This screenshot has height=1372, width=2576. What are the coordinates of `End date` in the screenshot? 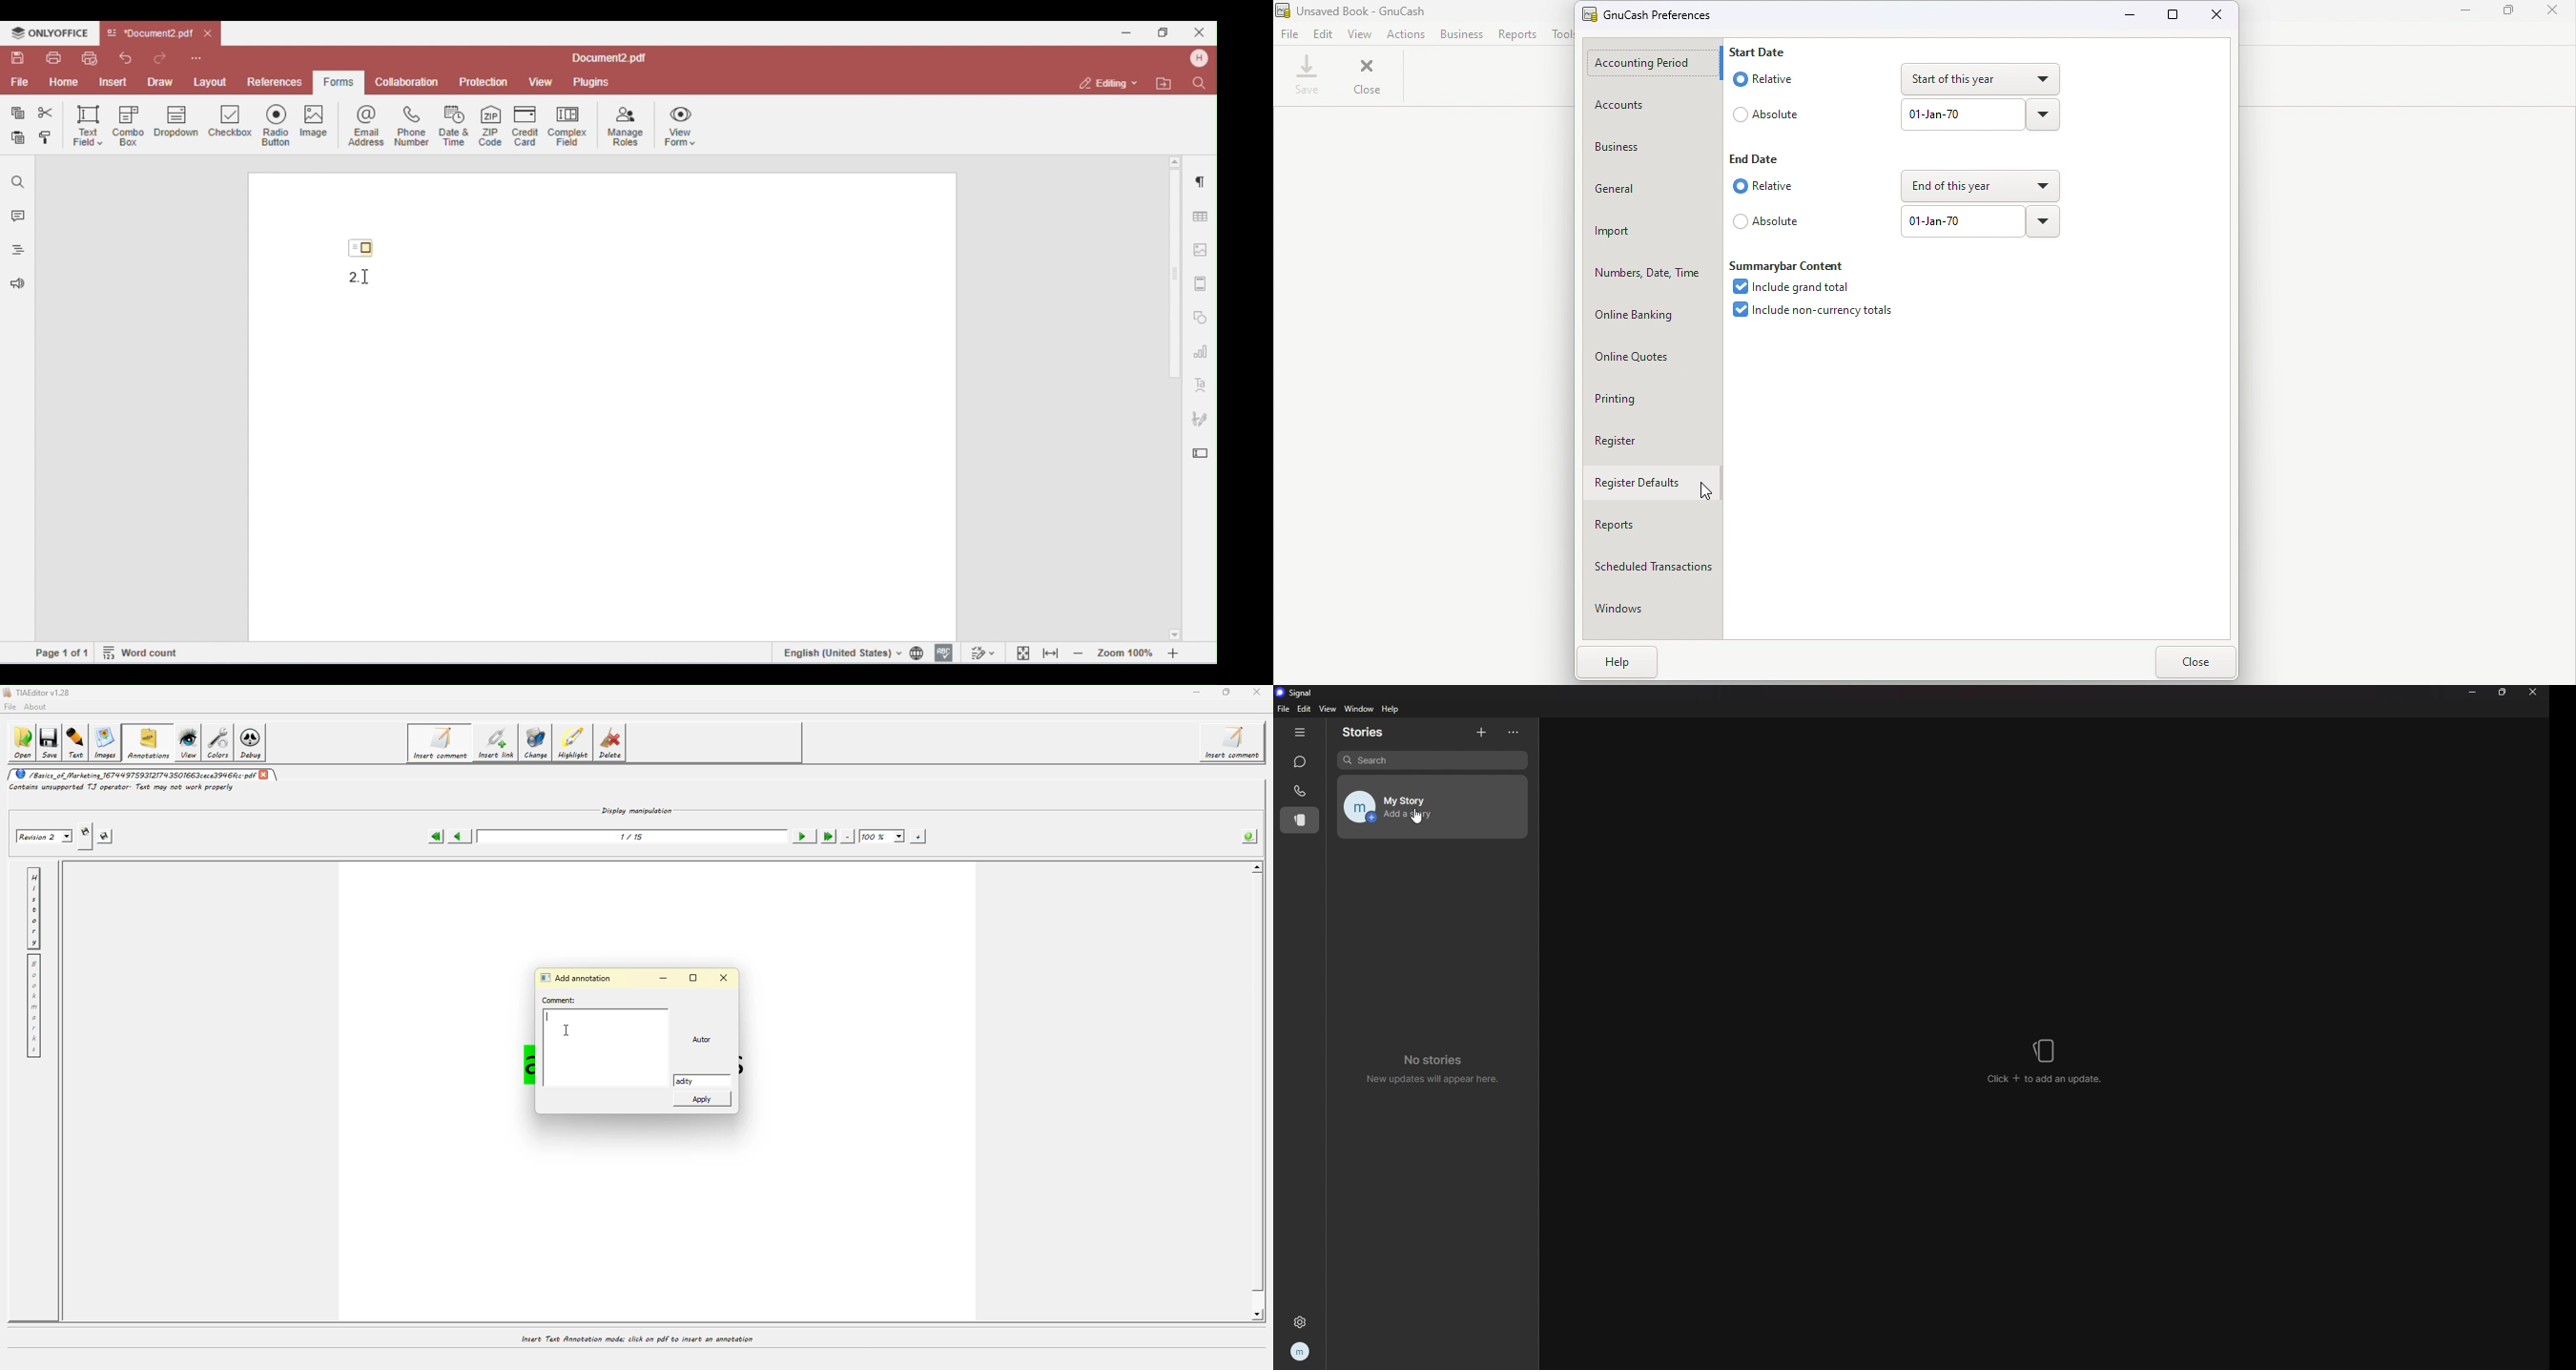 It's located at (1767, 158).